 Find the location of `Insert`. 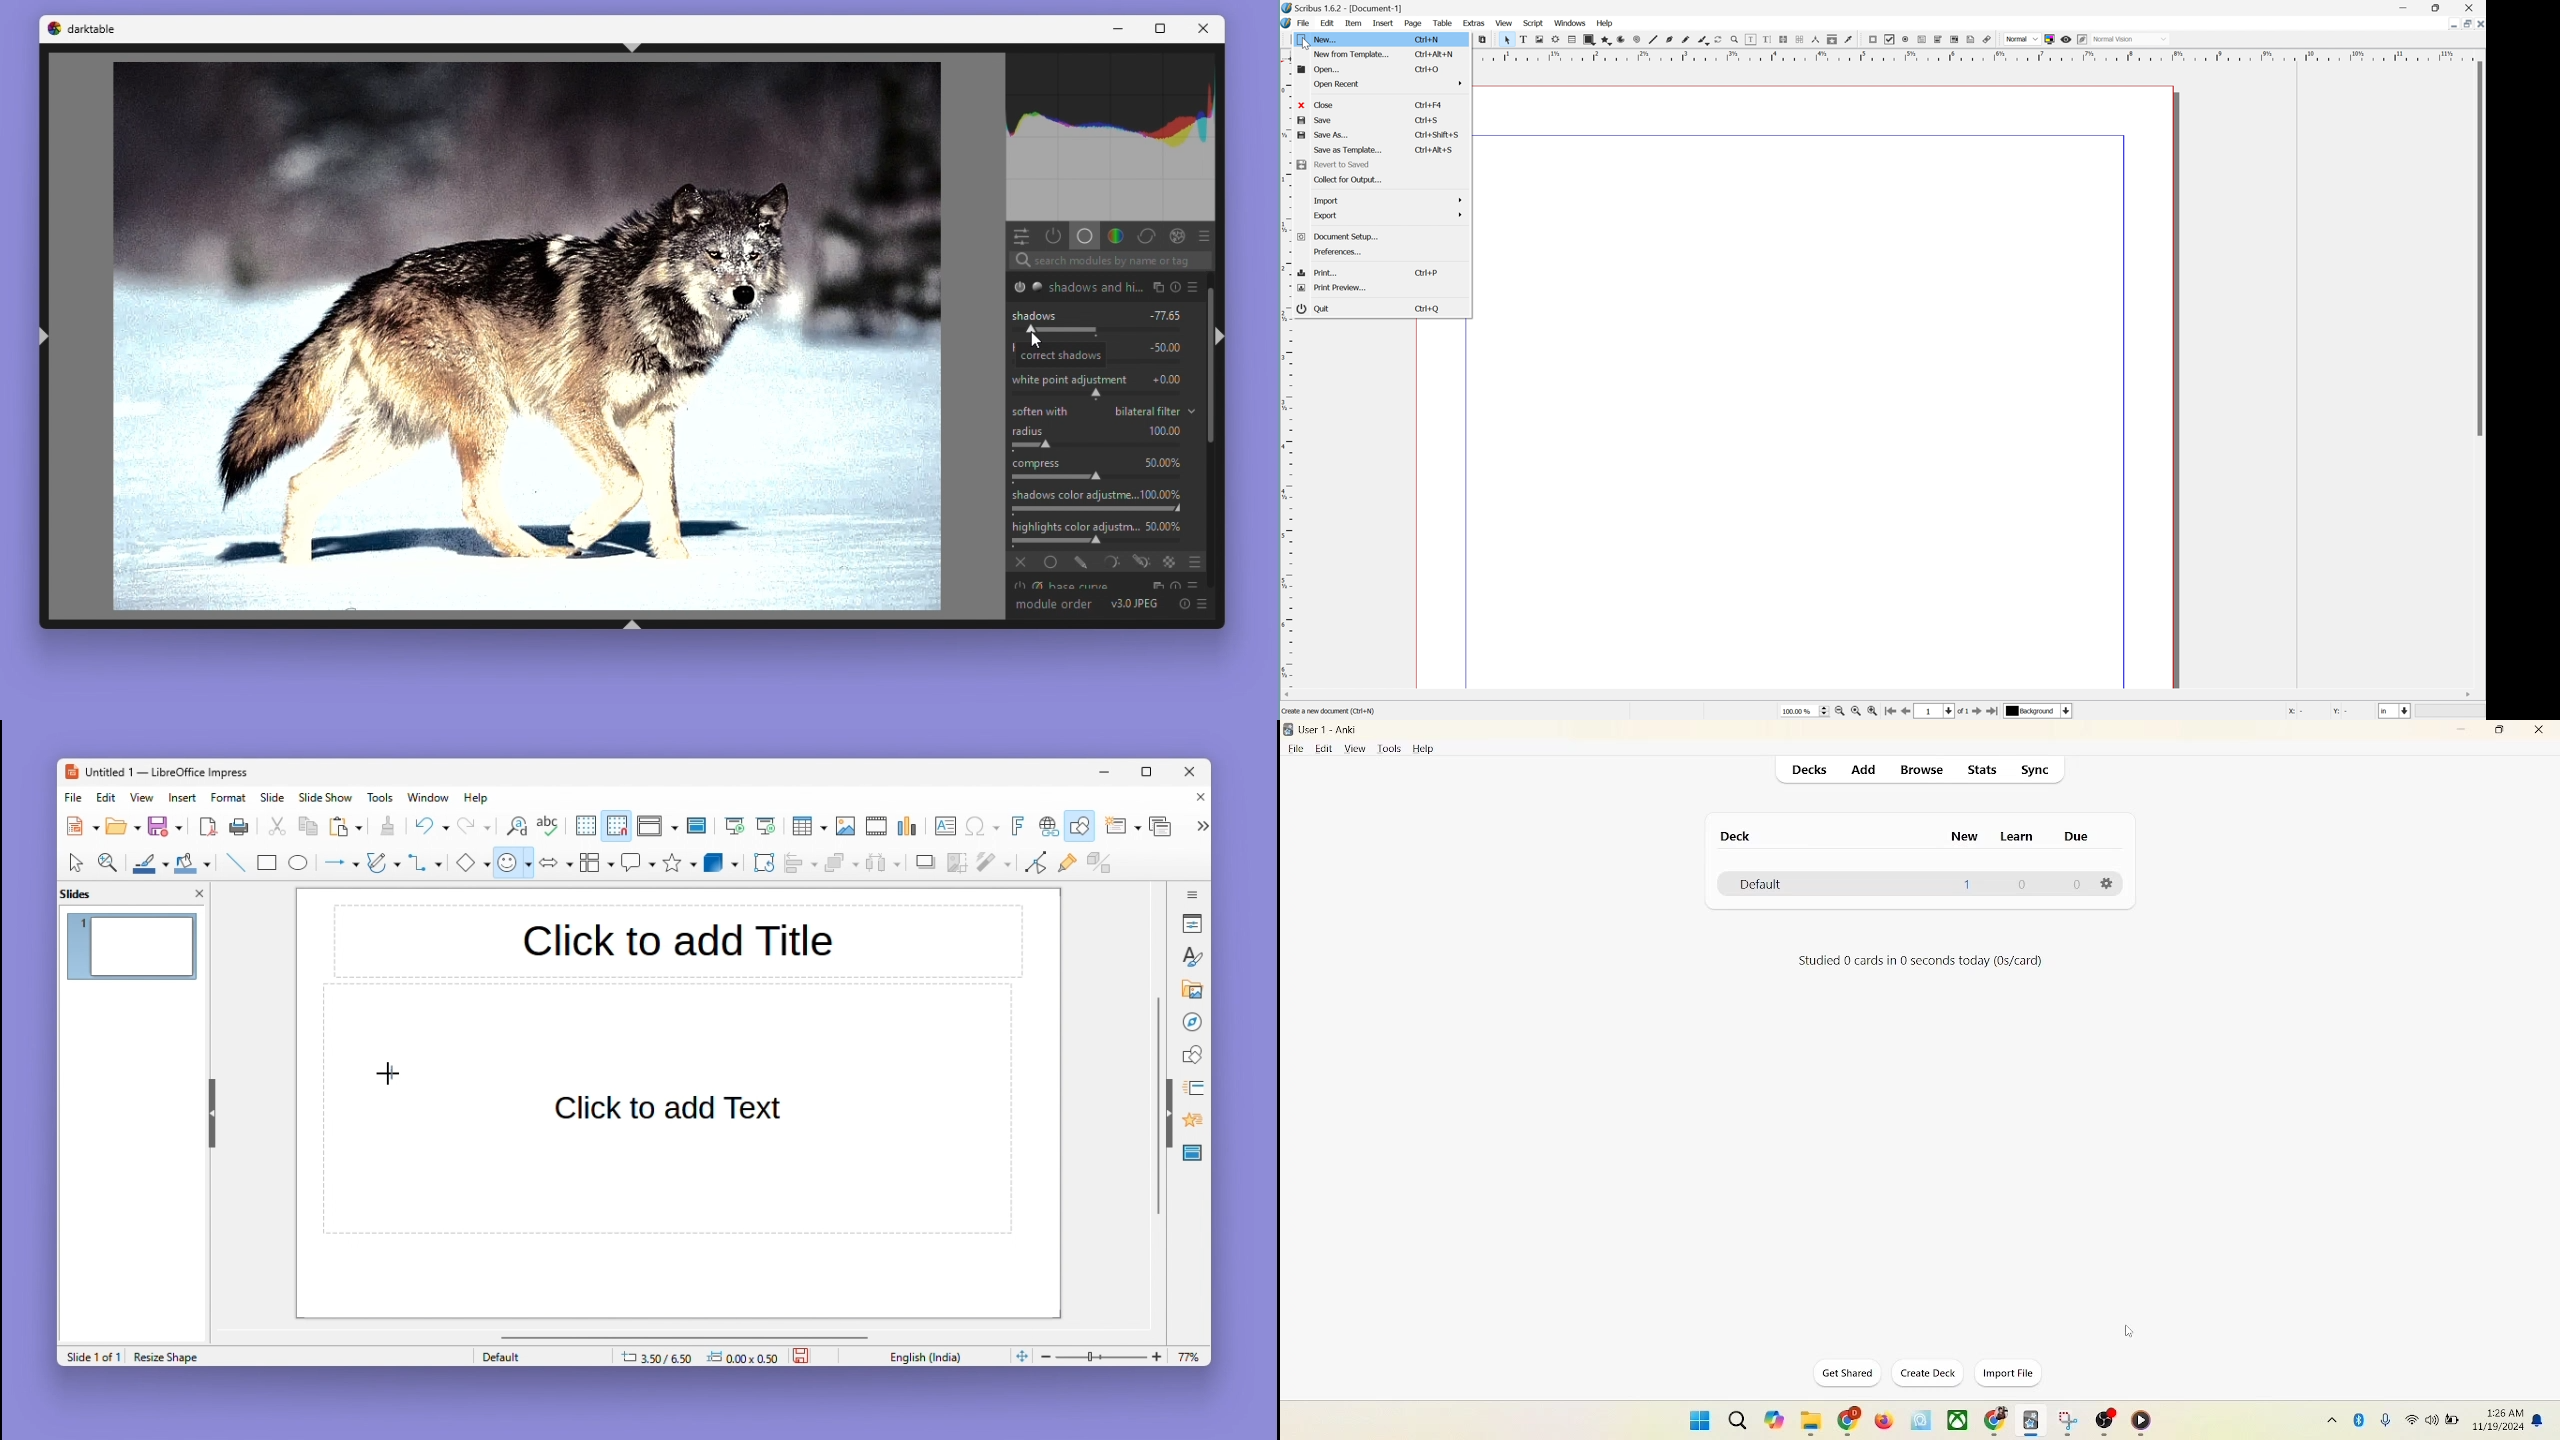

Insert is located at coordinates (185, 797).